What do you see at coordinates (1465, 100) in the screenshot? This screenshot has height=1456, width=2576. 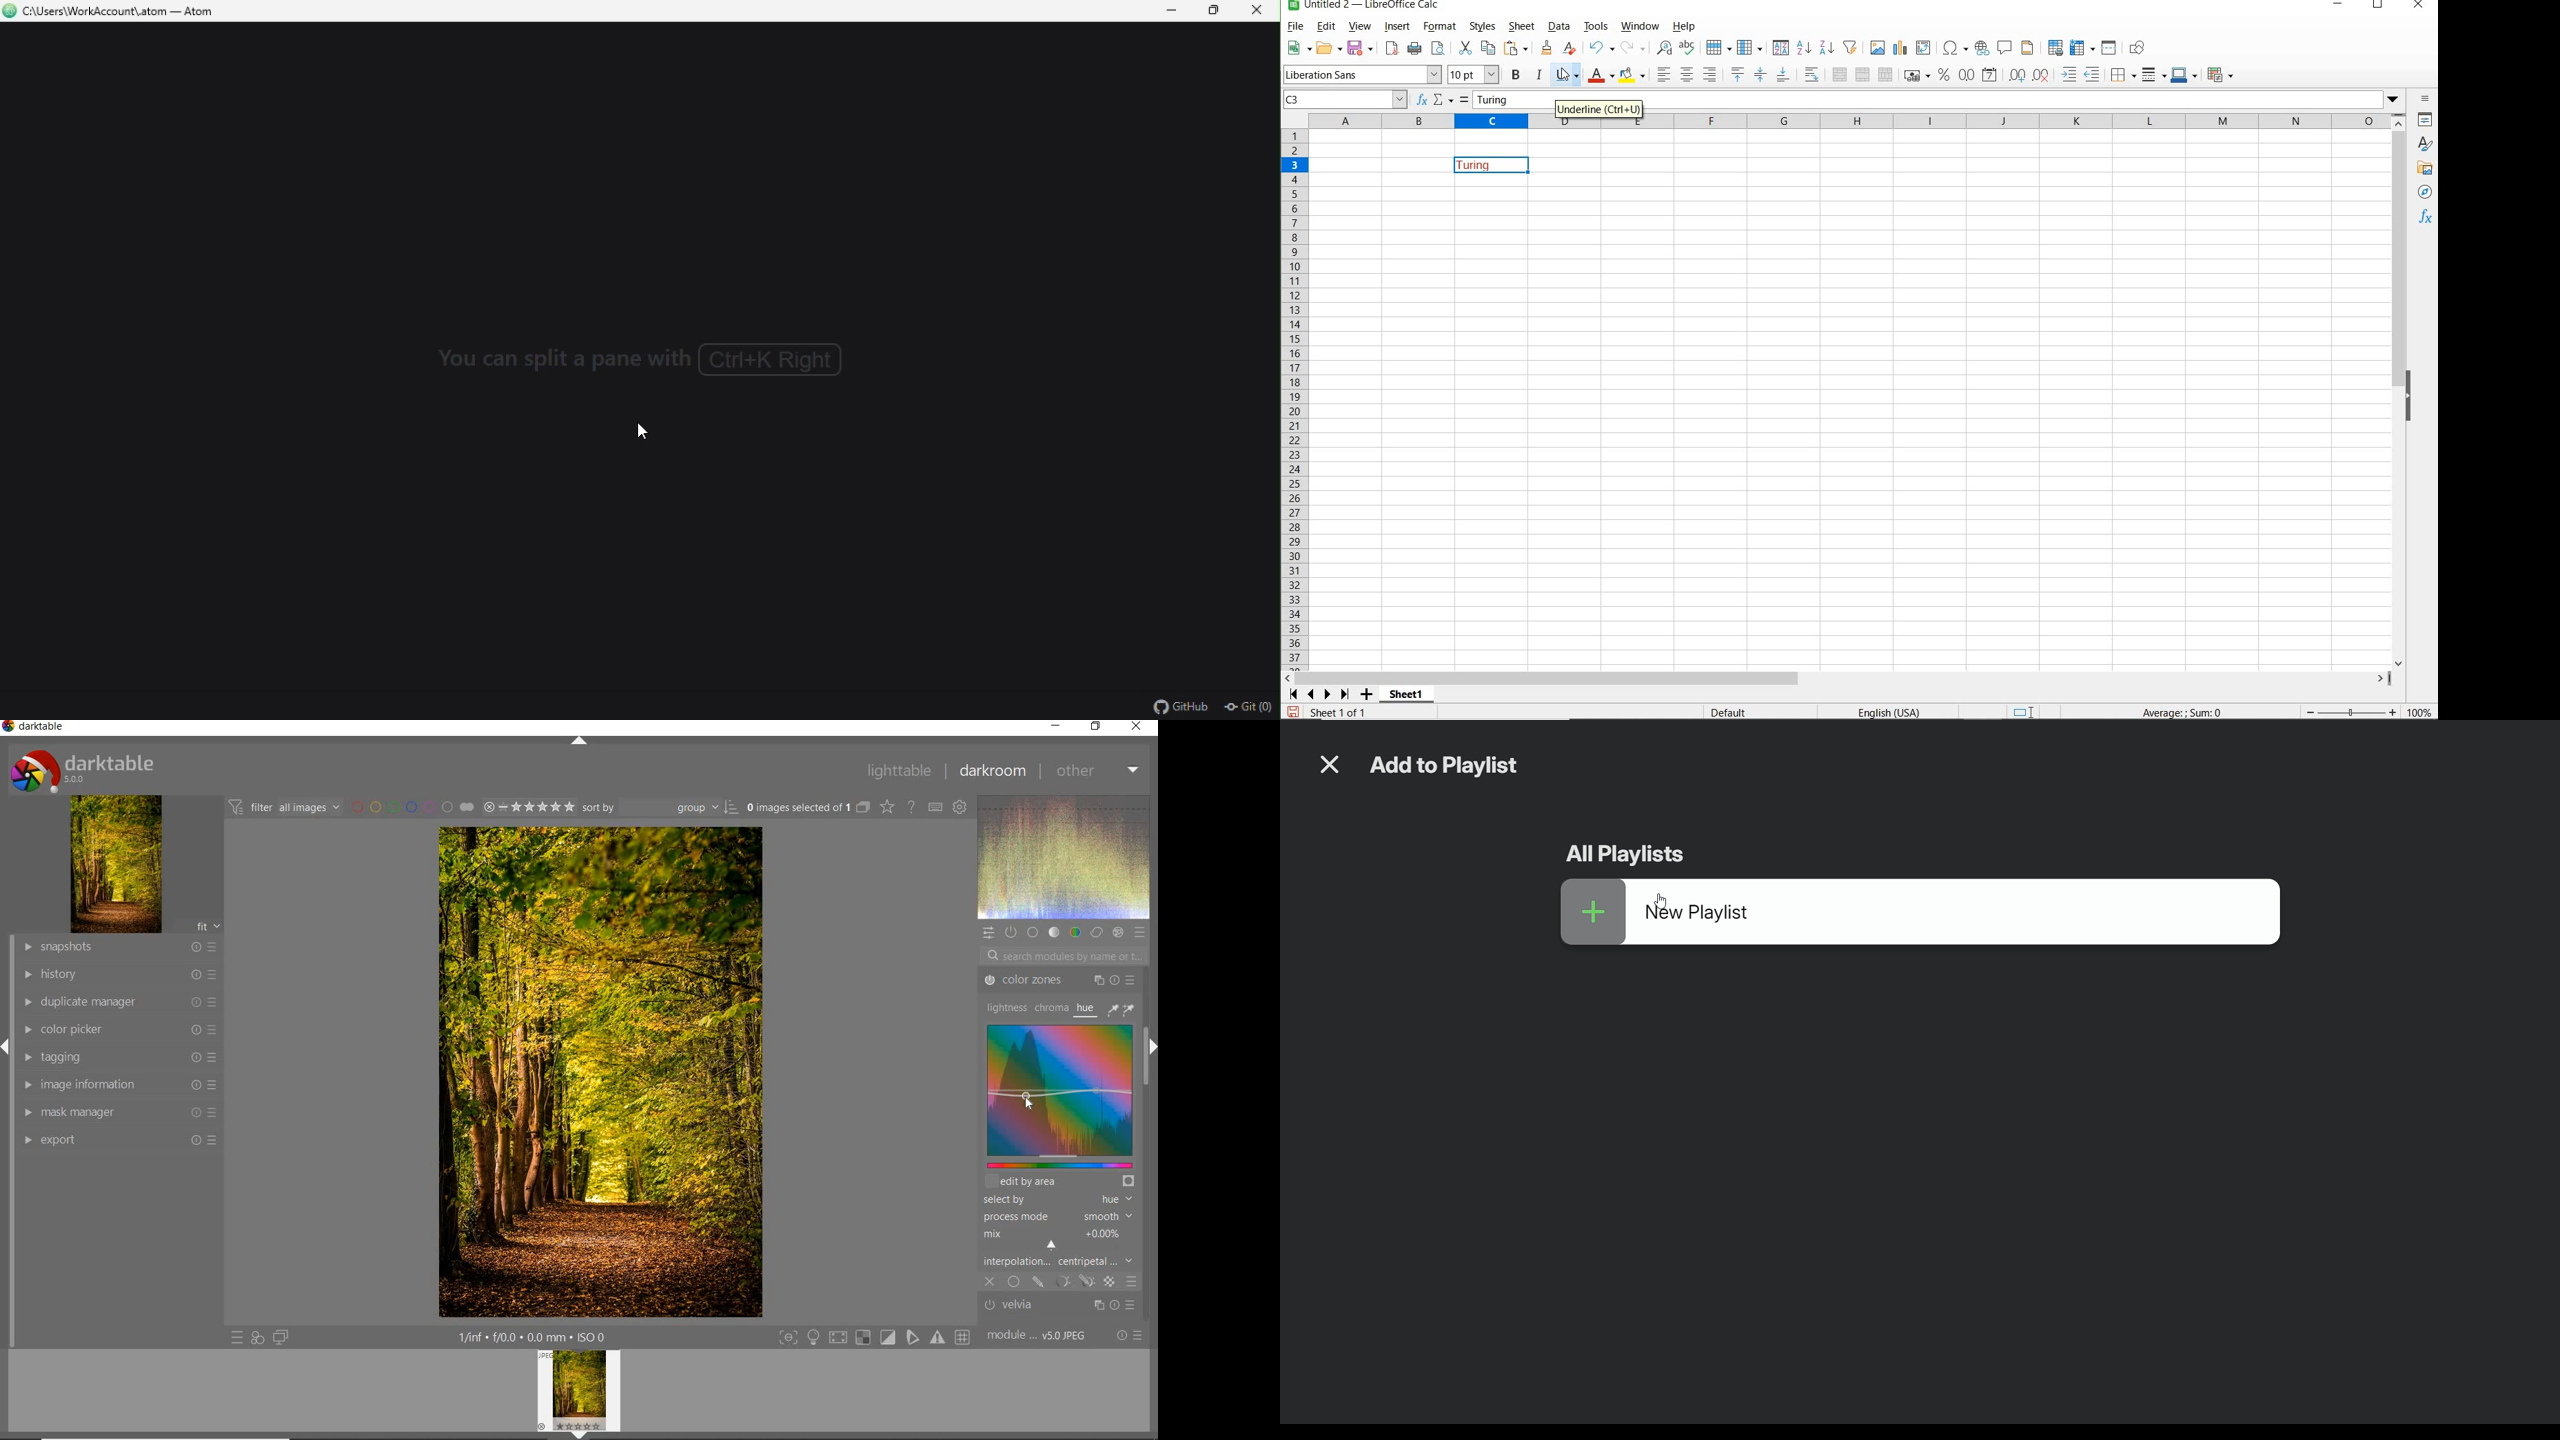 I see `FORMULA` at bounding box center [1465, 100].